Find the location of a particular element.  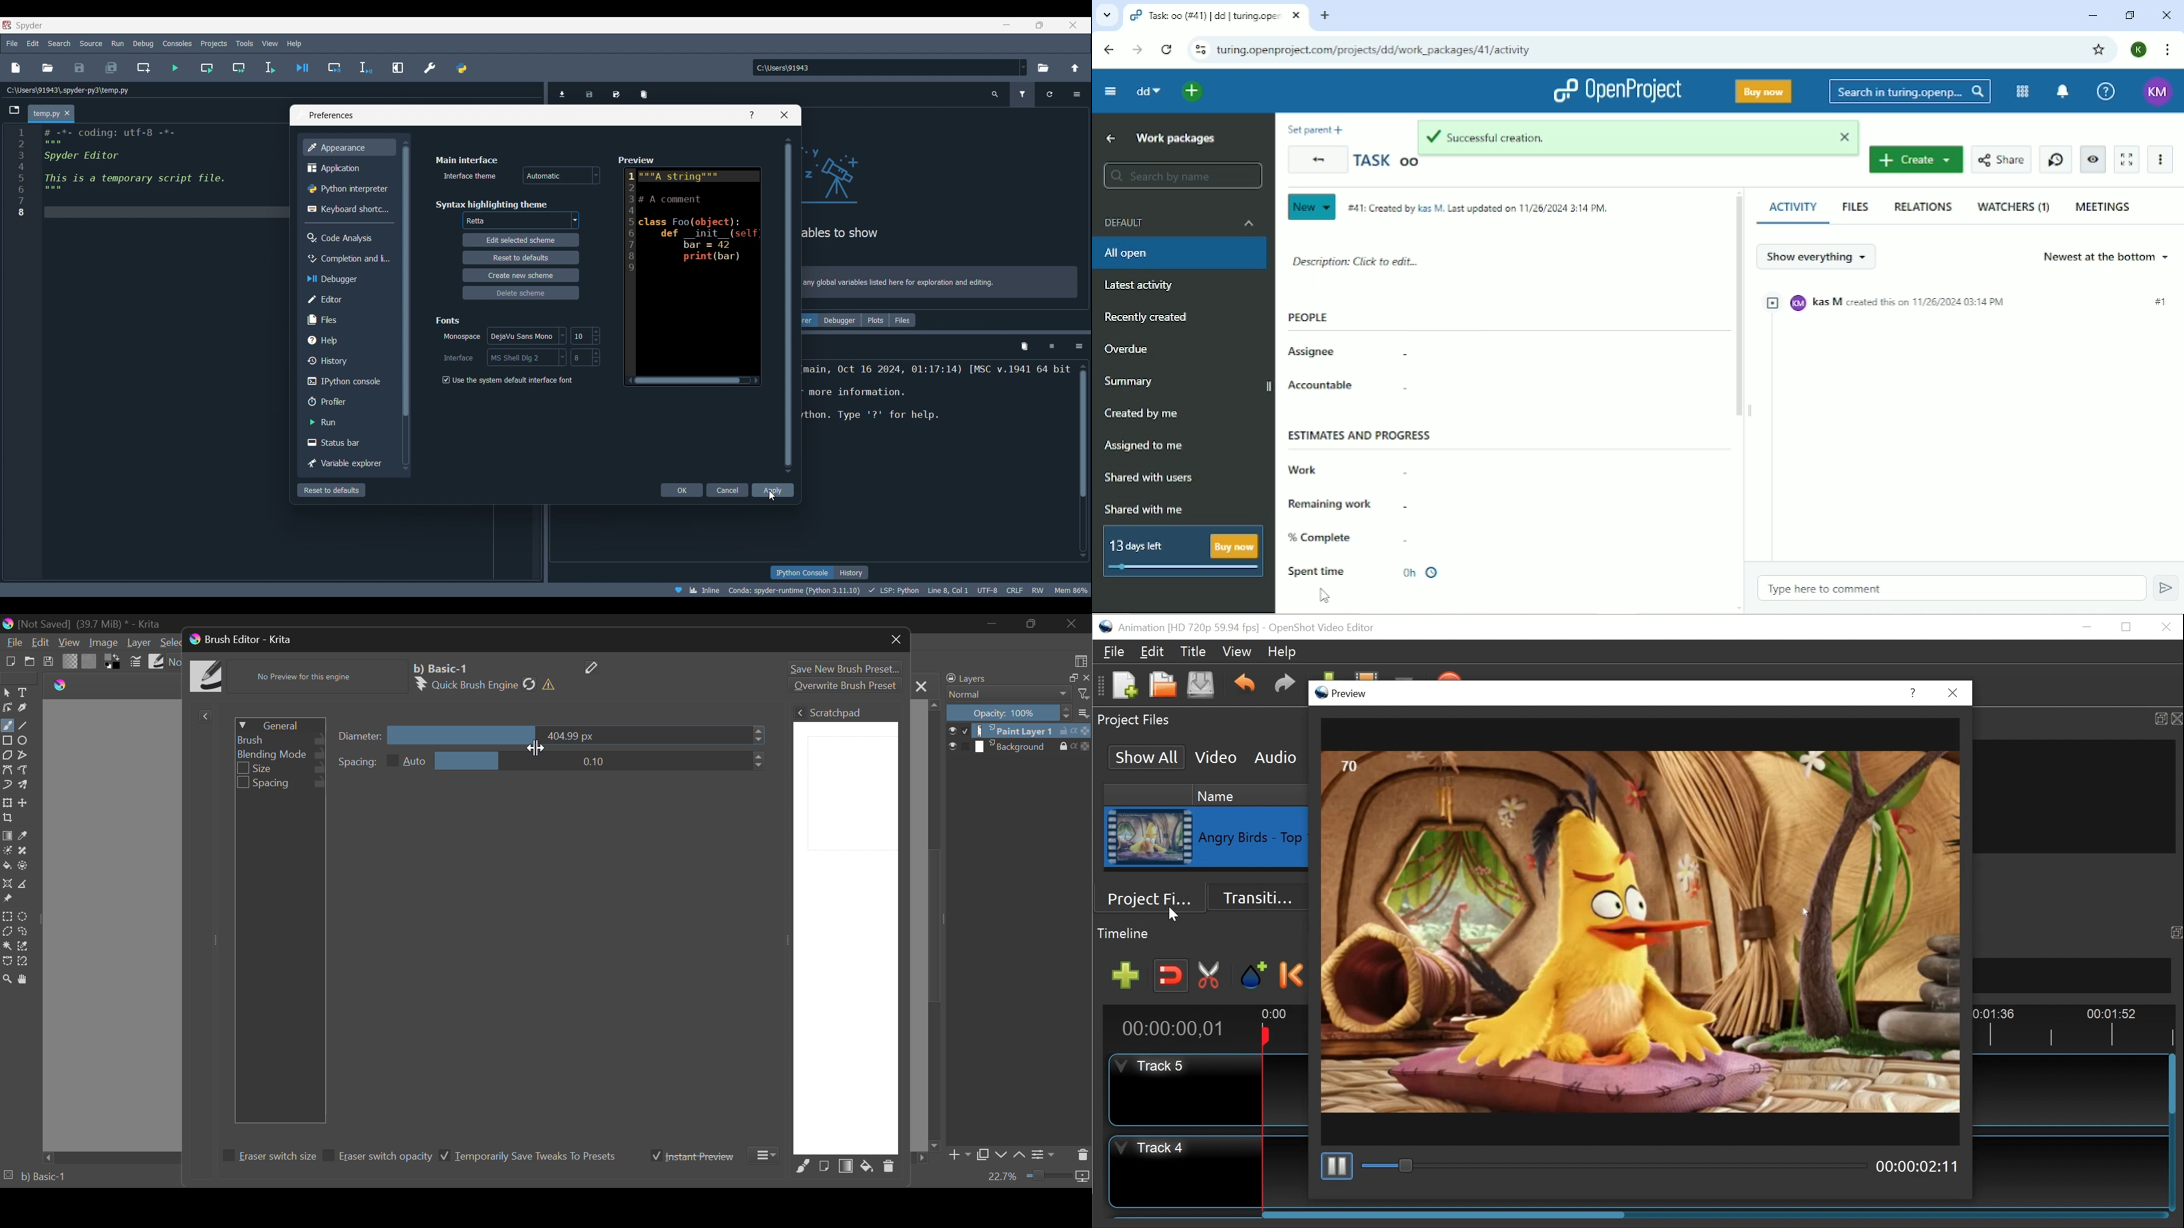

Layers is located at coordinates (1017, 678).